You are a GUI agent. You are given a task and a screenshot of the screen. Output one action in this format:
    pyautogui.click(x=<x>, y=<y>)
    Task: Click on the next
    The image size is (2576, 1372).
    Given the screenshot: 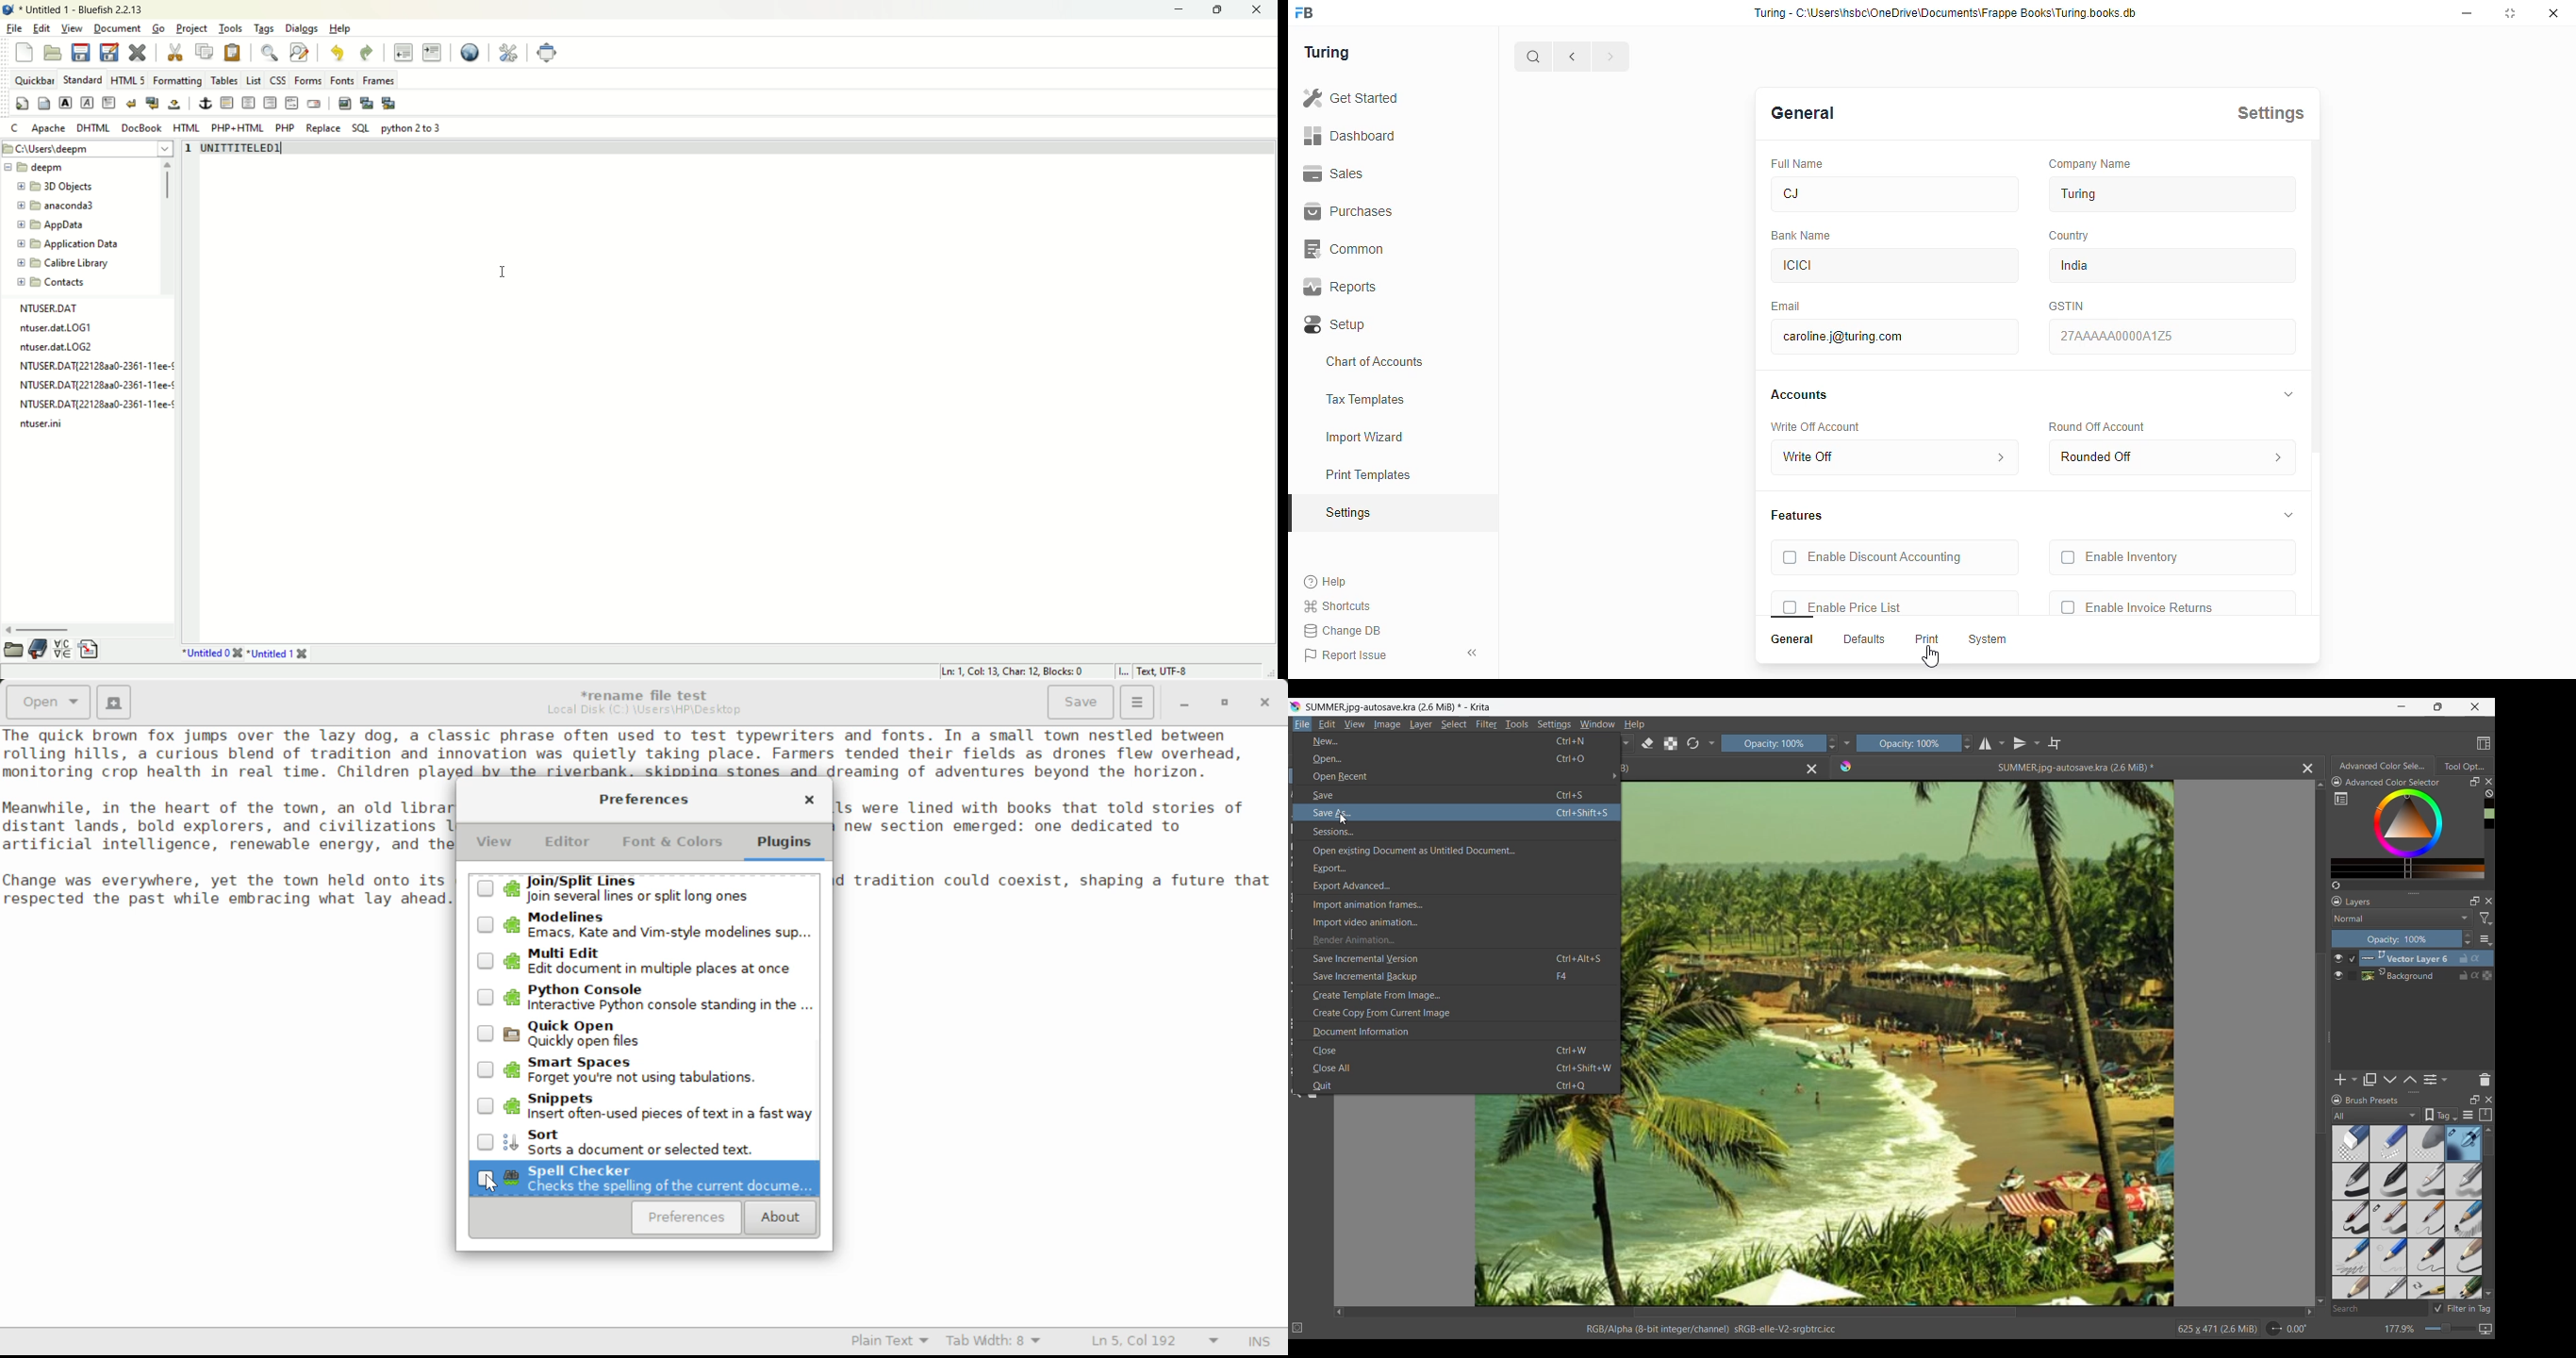 What is the action you would take?
    pyautogui.click(x=1612, y=57)
    